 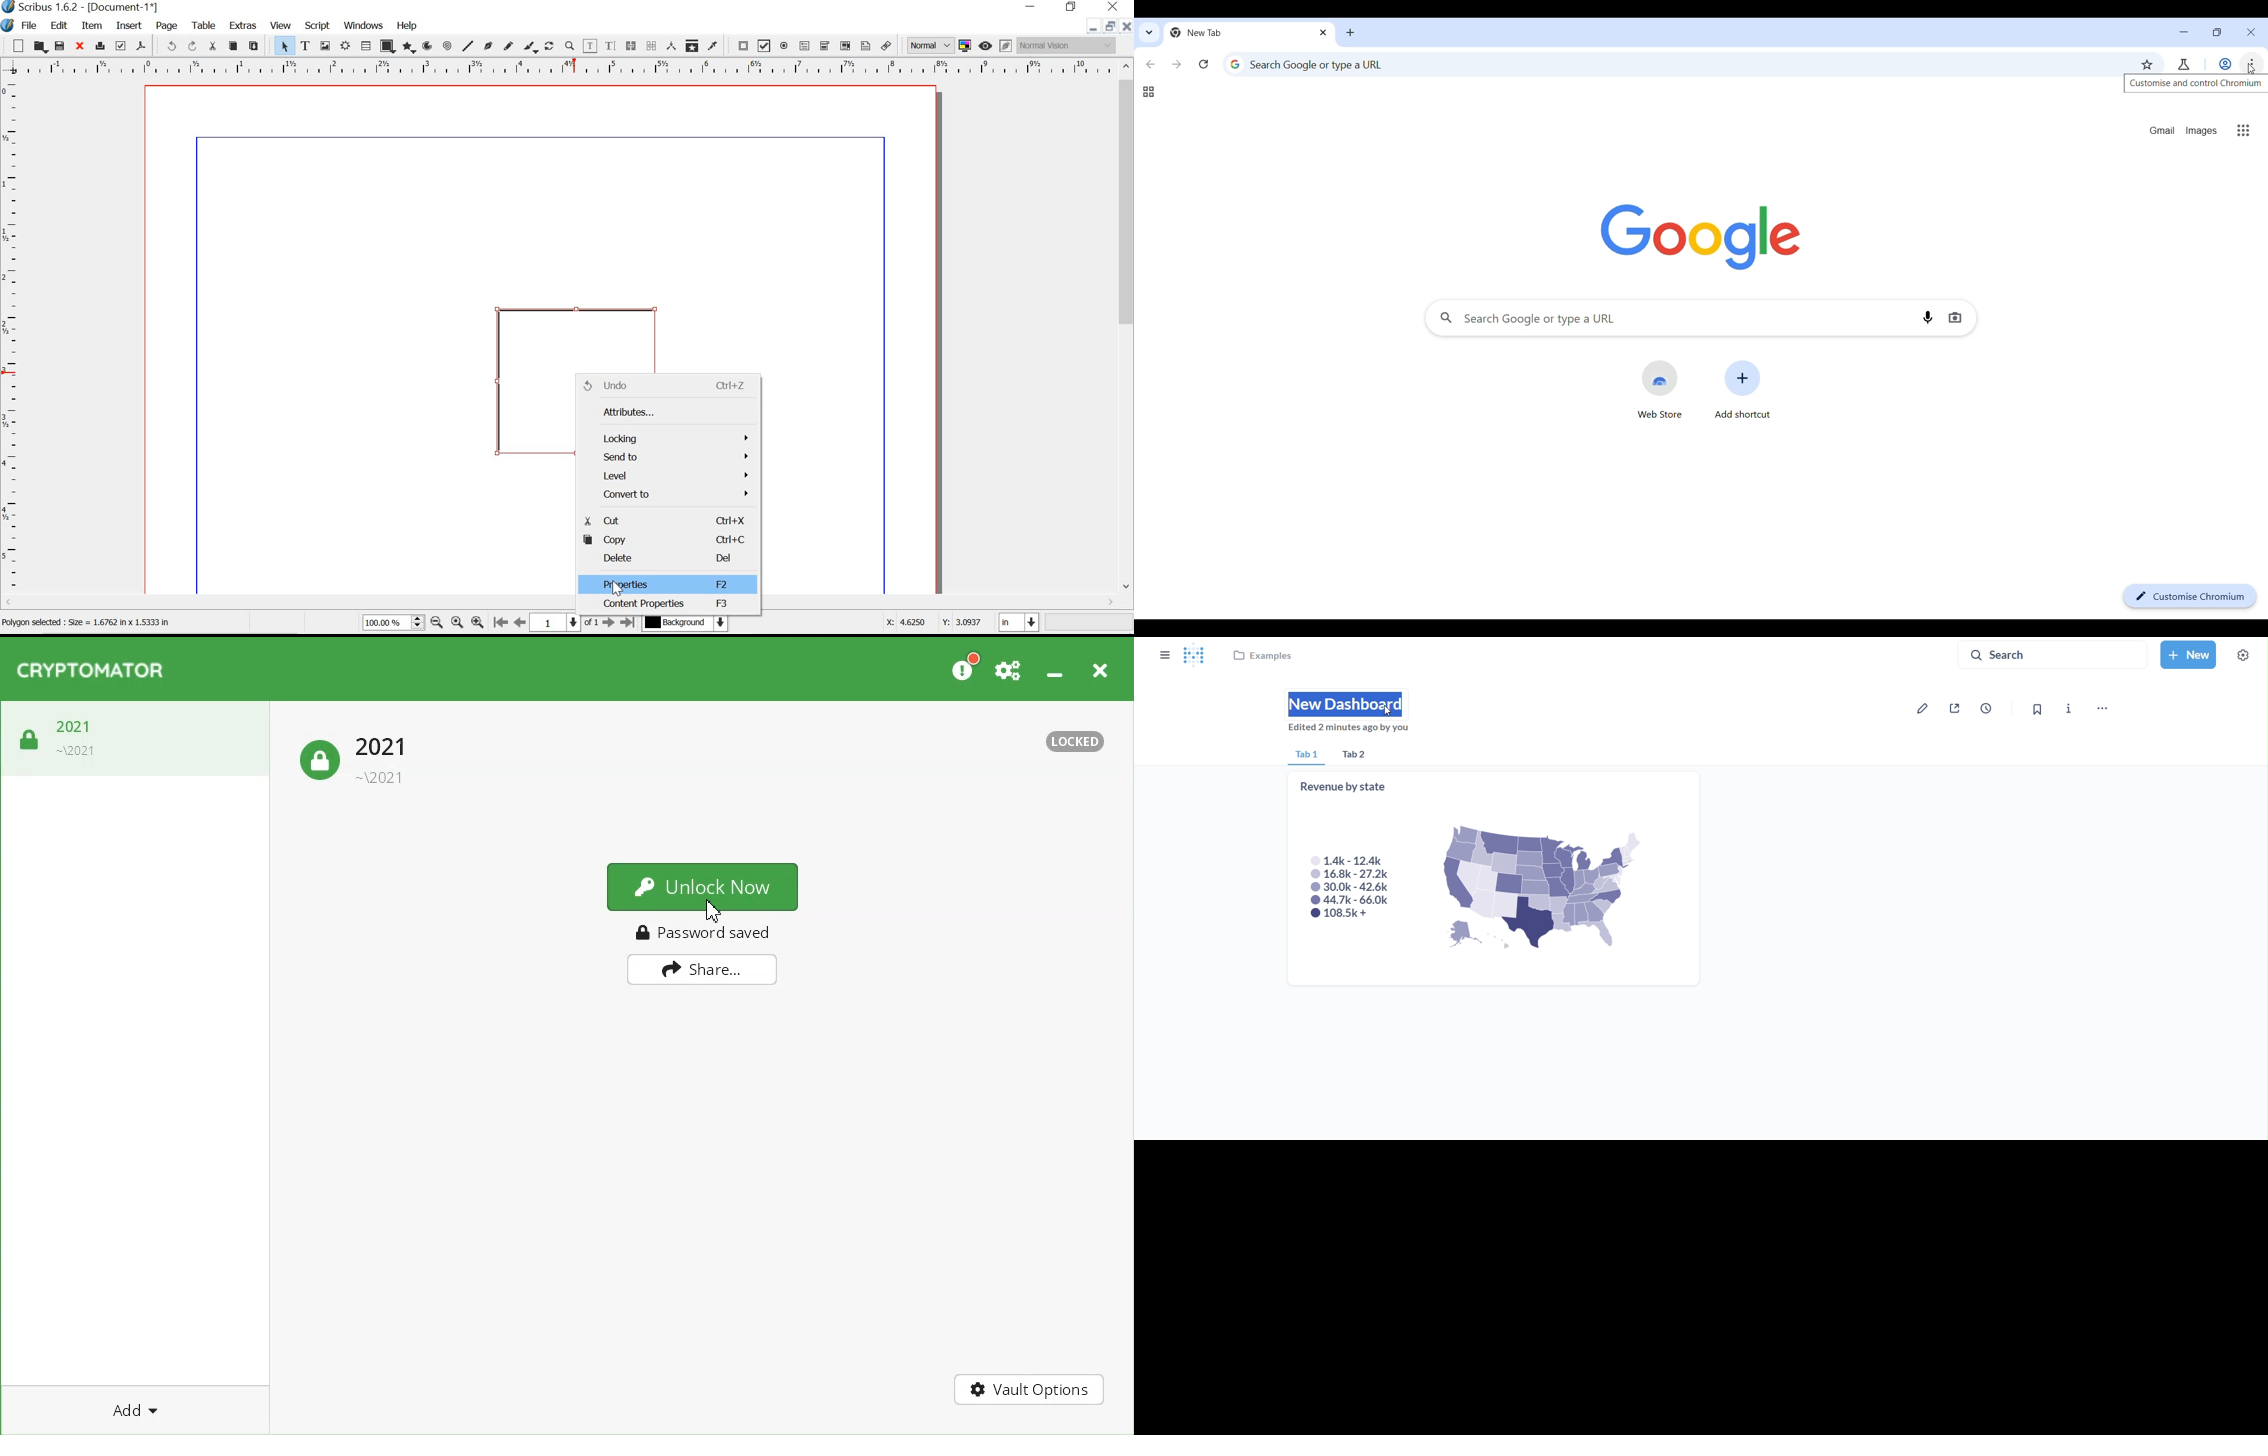 What do you see at coordinates (2241, 654) in the screenshot?
I see `settings` at bounding box center [2241, 654].